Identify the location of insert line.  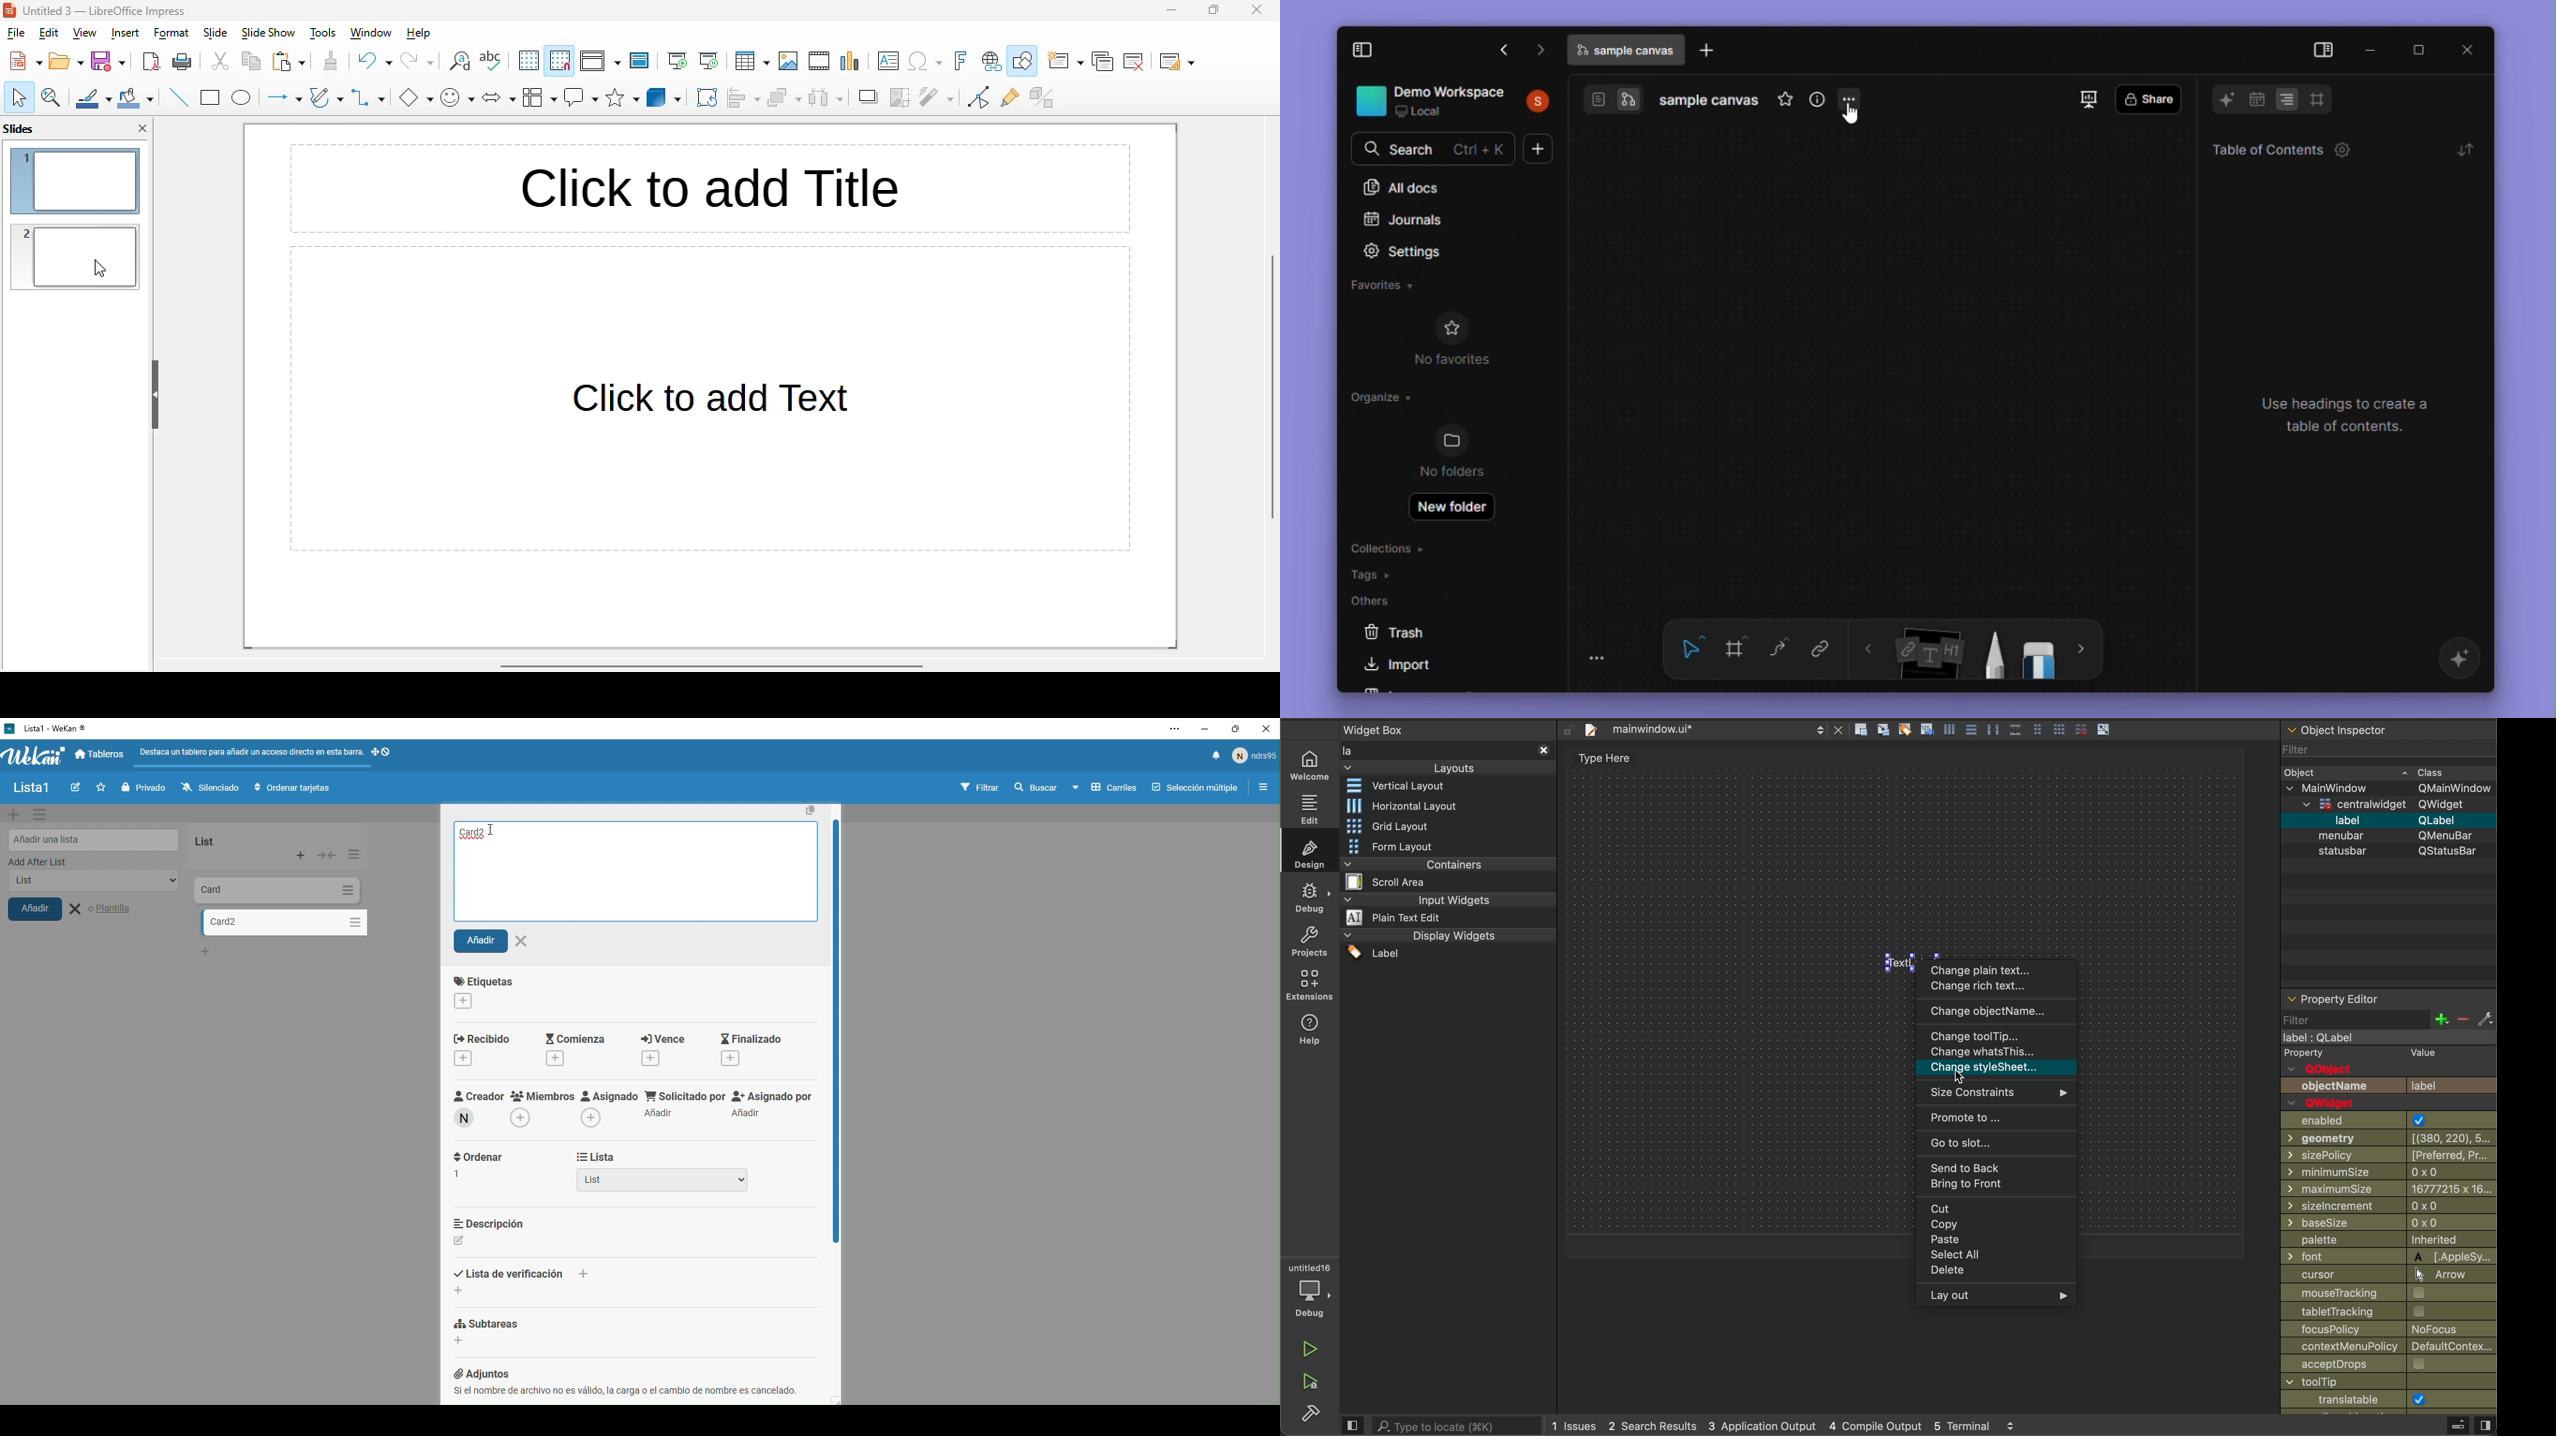
(179, 97).